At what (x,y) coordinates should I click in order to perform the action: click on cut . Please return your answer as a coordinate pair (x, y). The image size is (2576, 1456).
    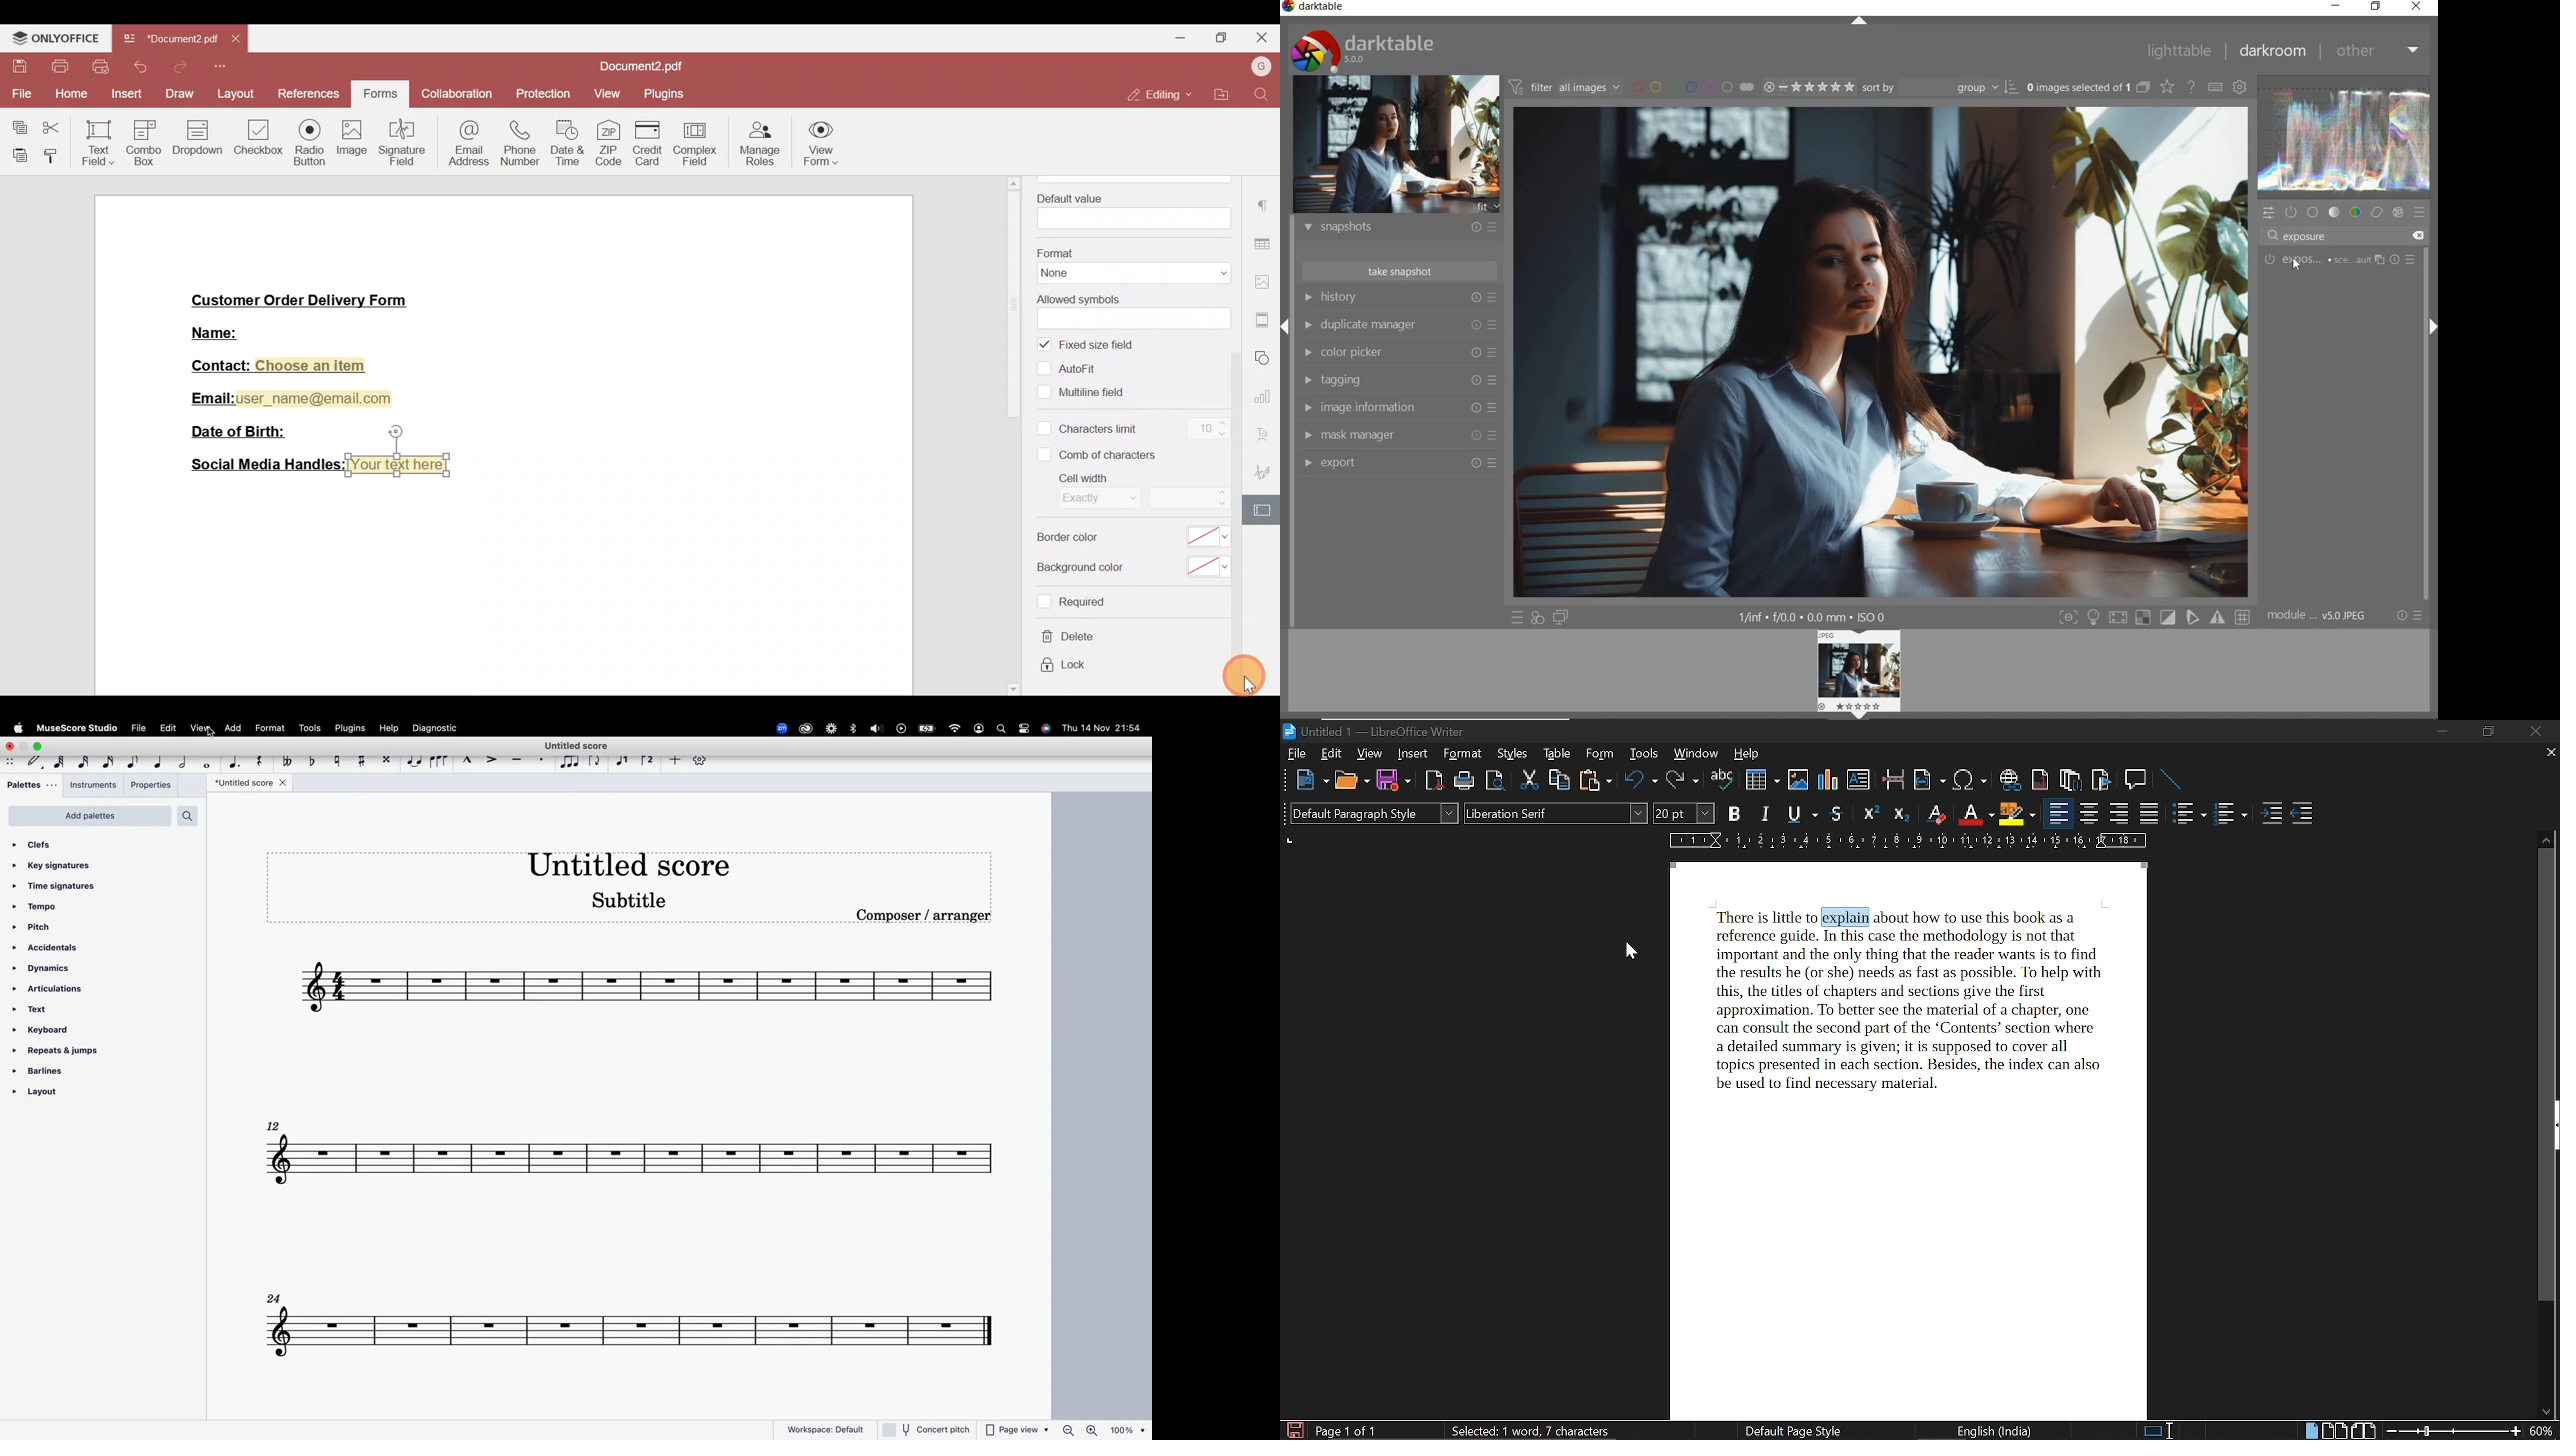
    Looking at the image, I should click on (1529, 782).